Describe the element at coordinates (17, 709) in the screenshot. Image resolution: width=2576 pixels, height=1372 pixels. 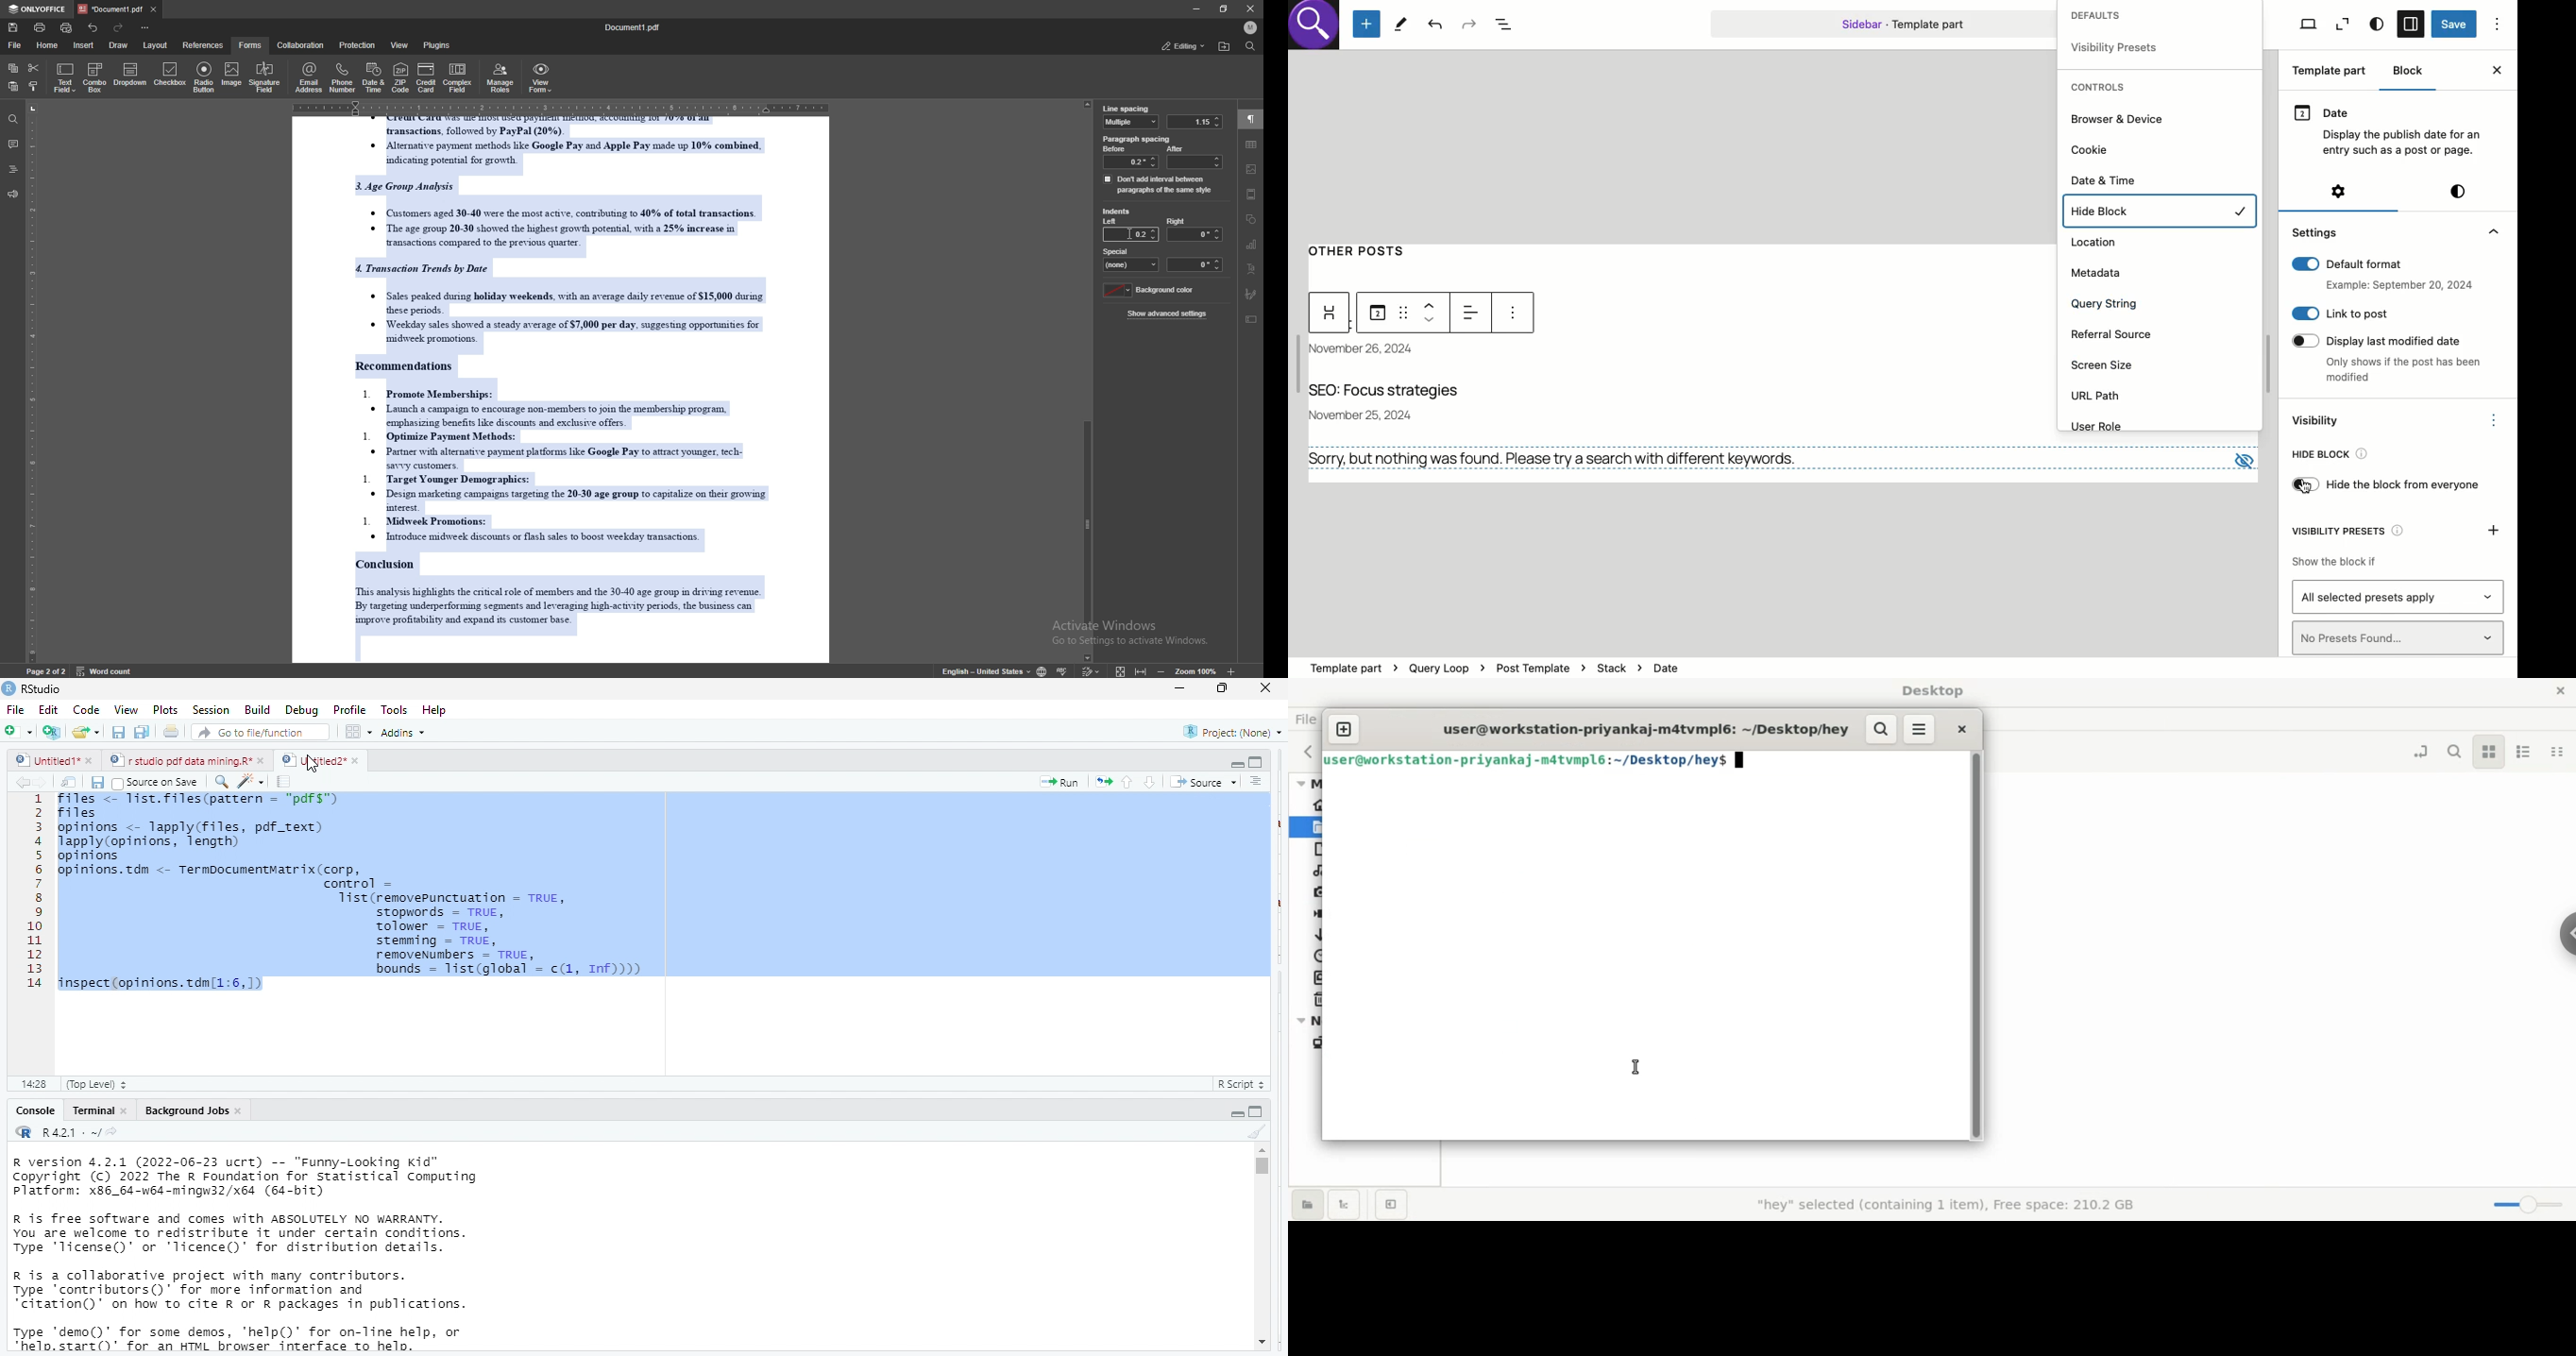
I see `file` at that location.